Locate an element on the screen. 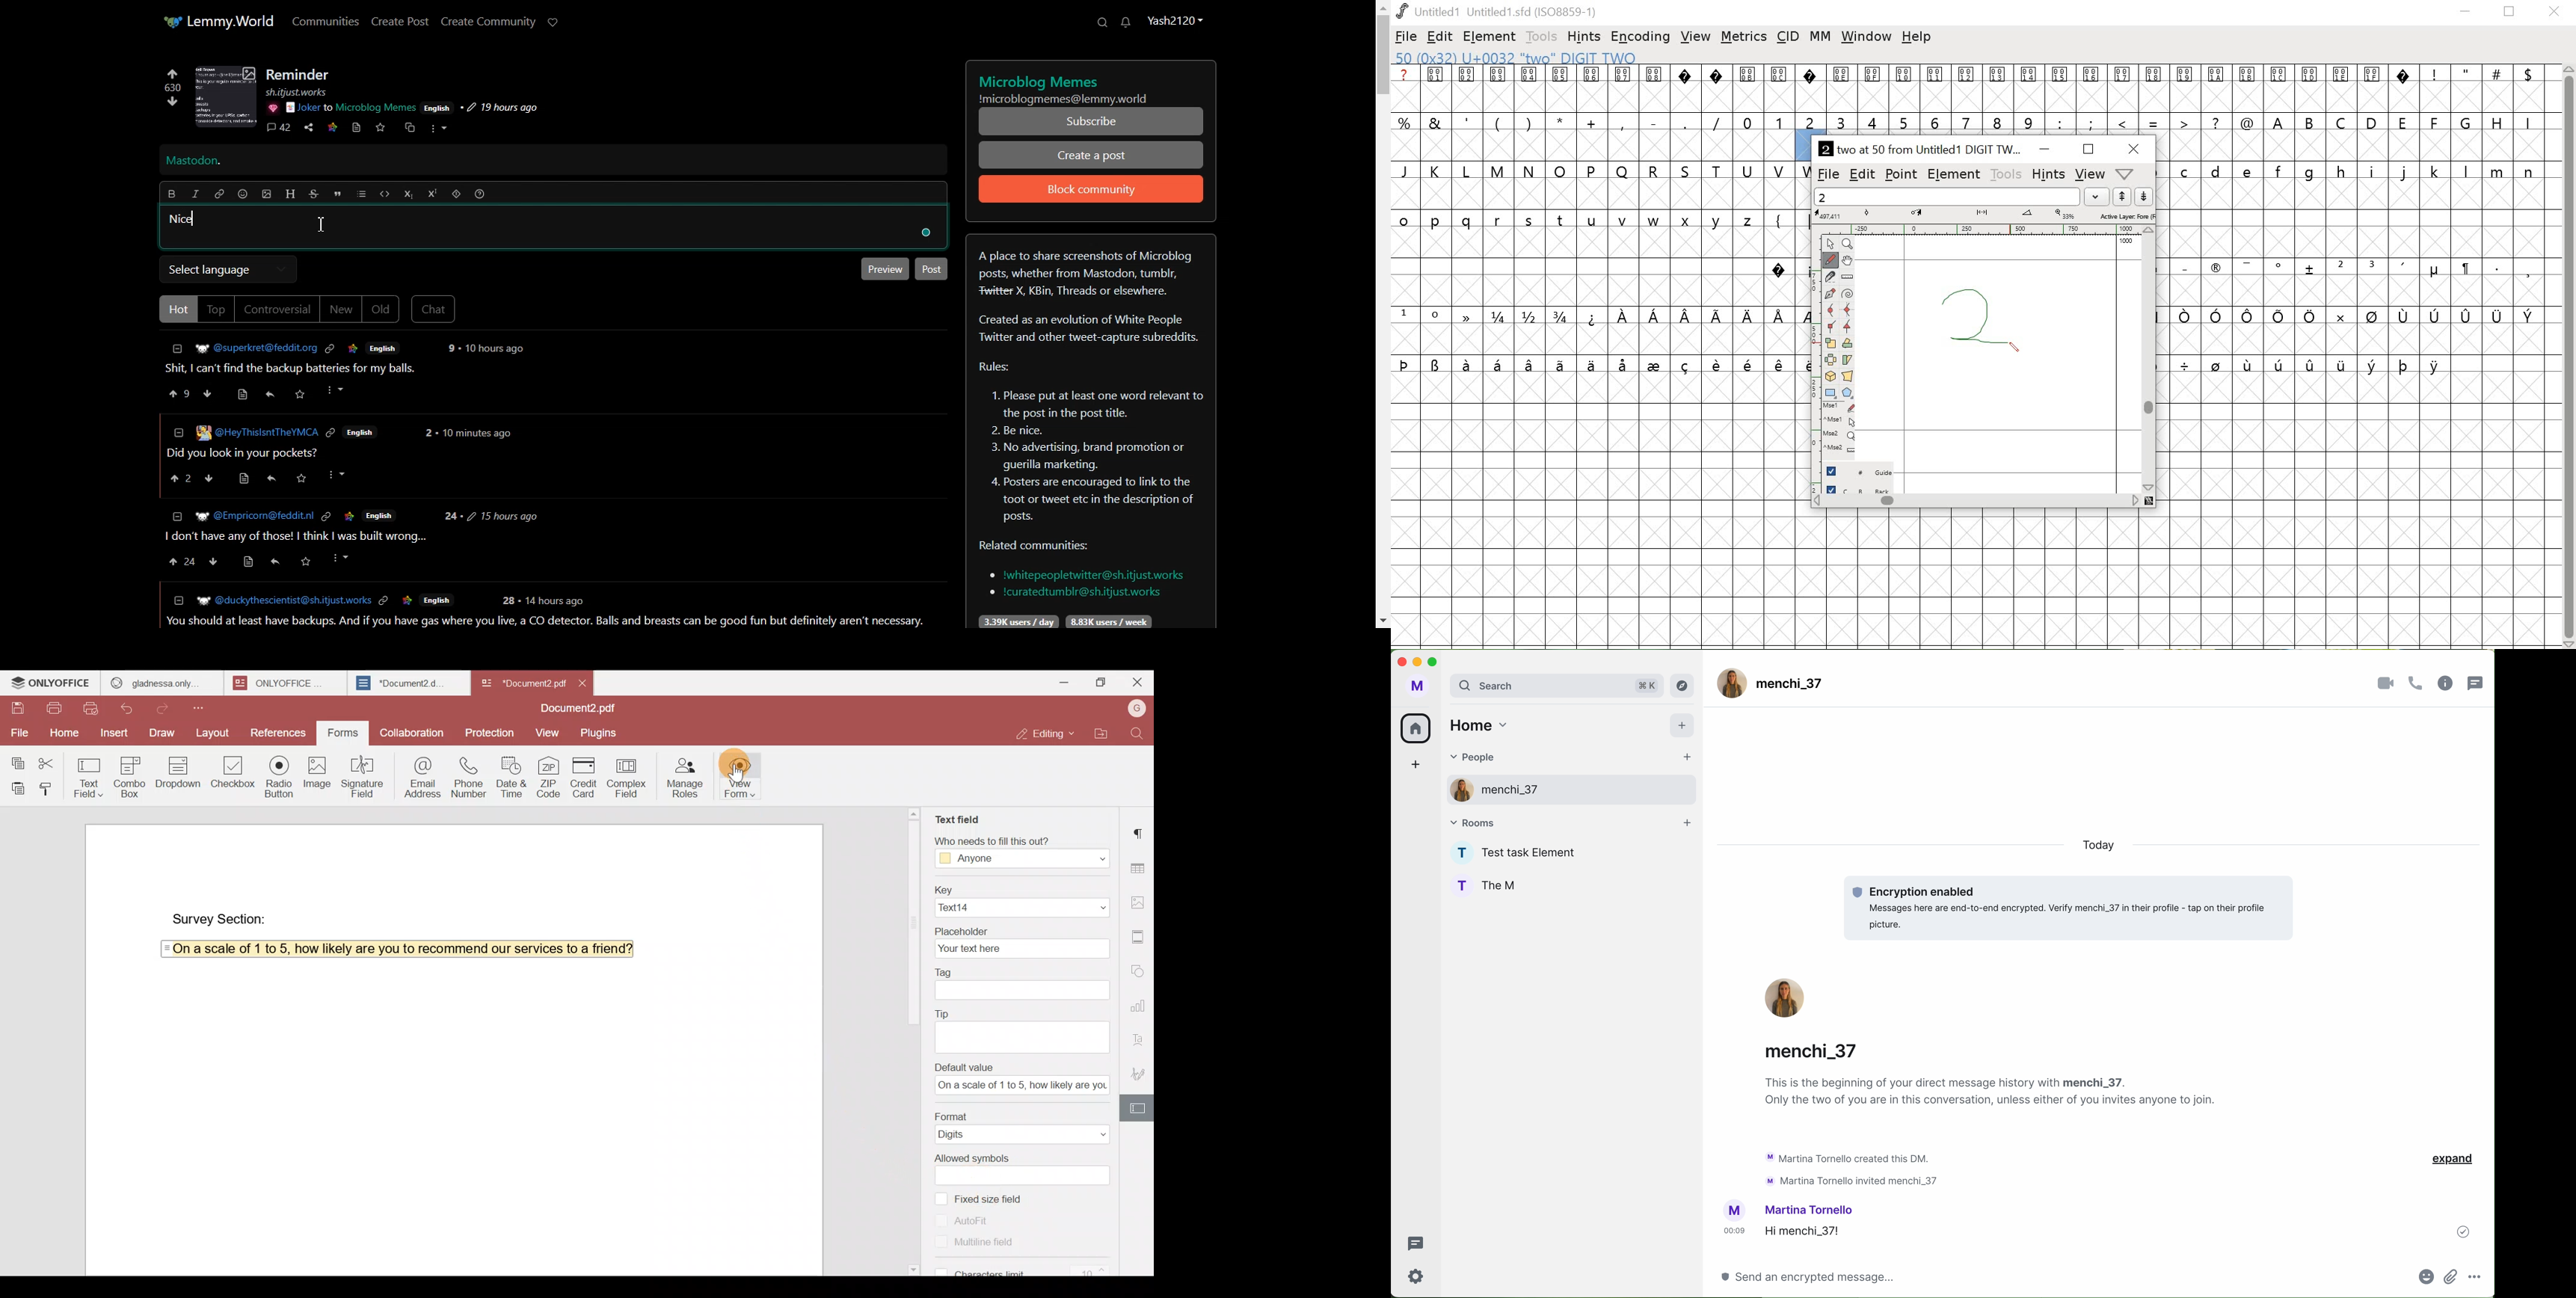 This screenshot has height=1316, width=2576. Spoiler is located at coordinates (456, 194).